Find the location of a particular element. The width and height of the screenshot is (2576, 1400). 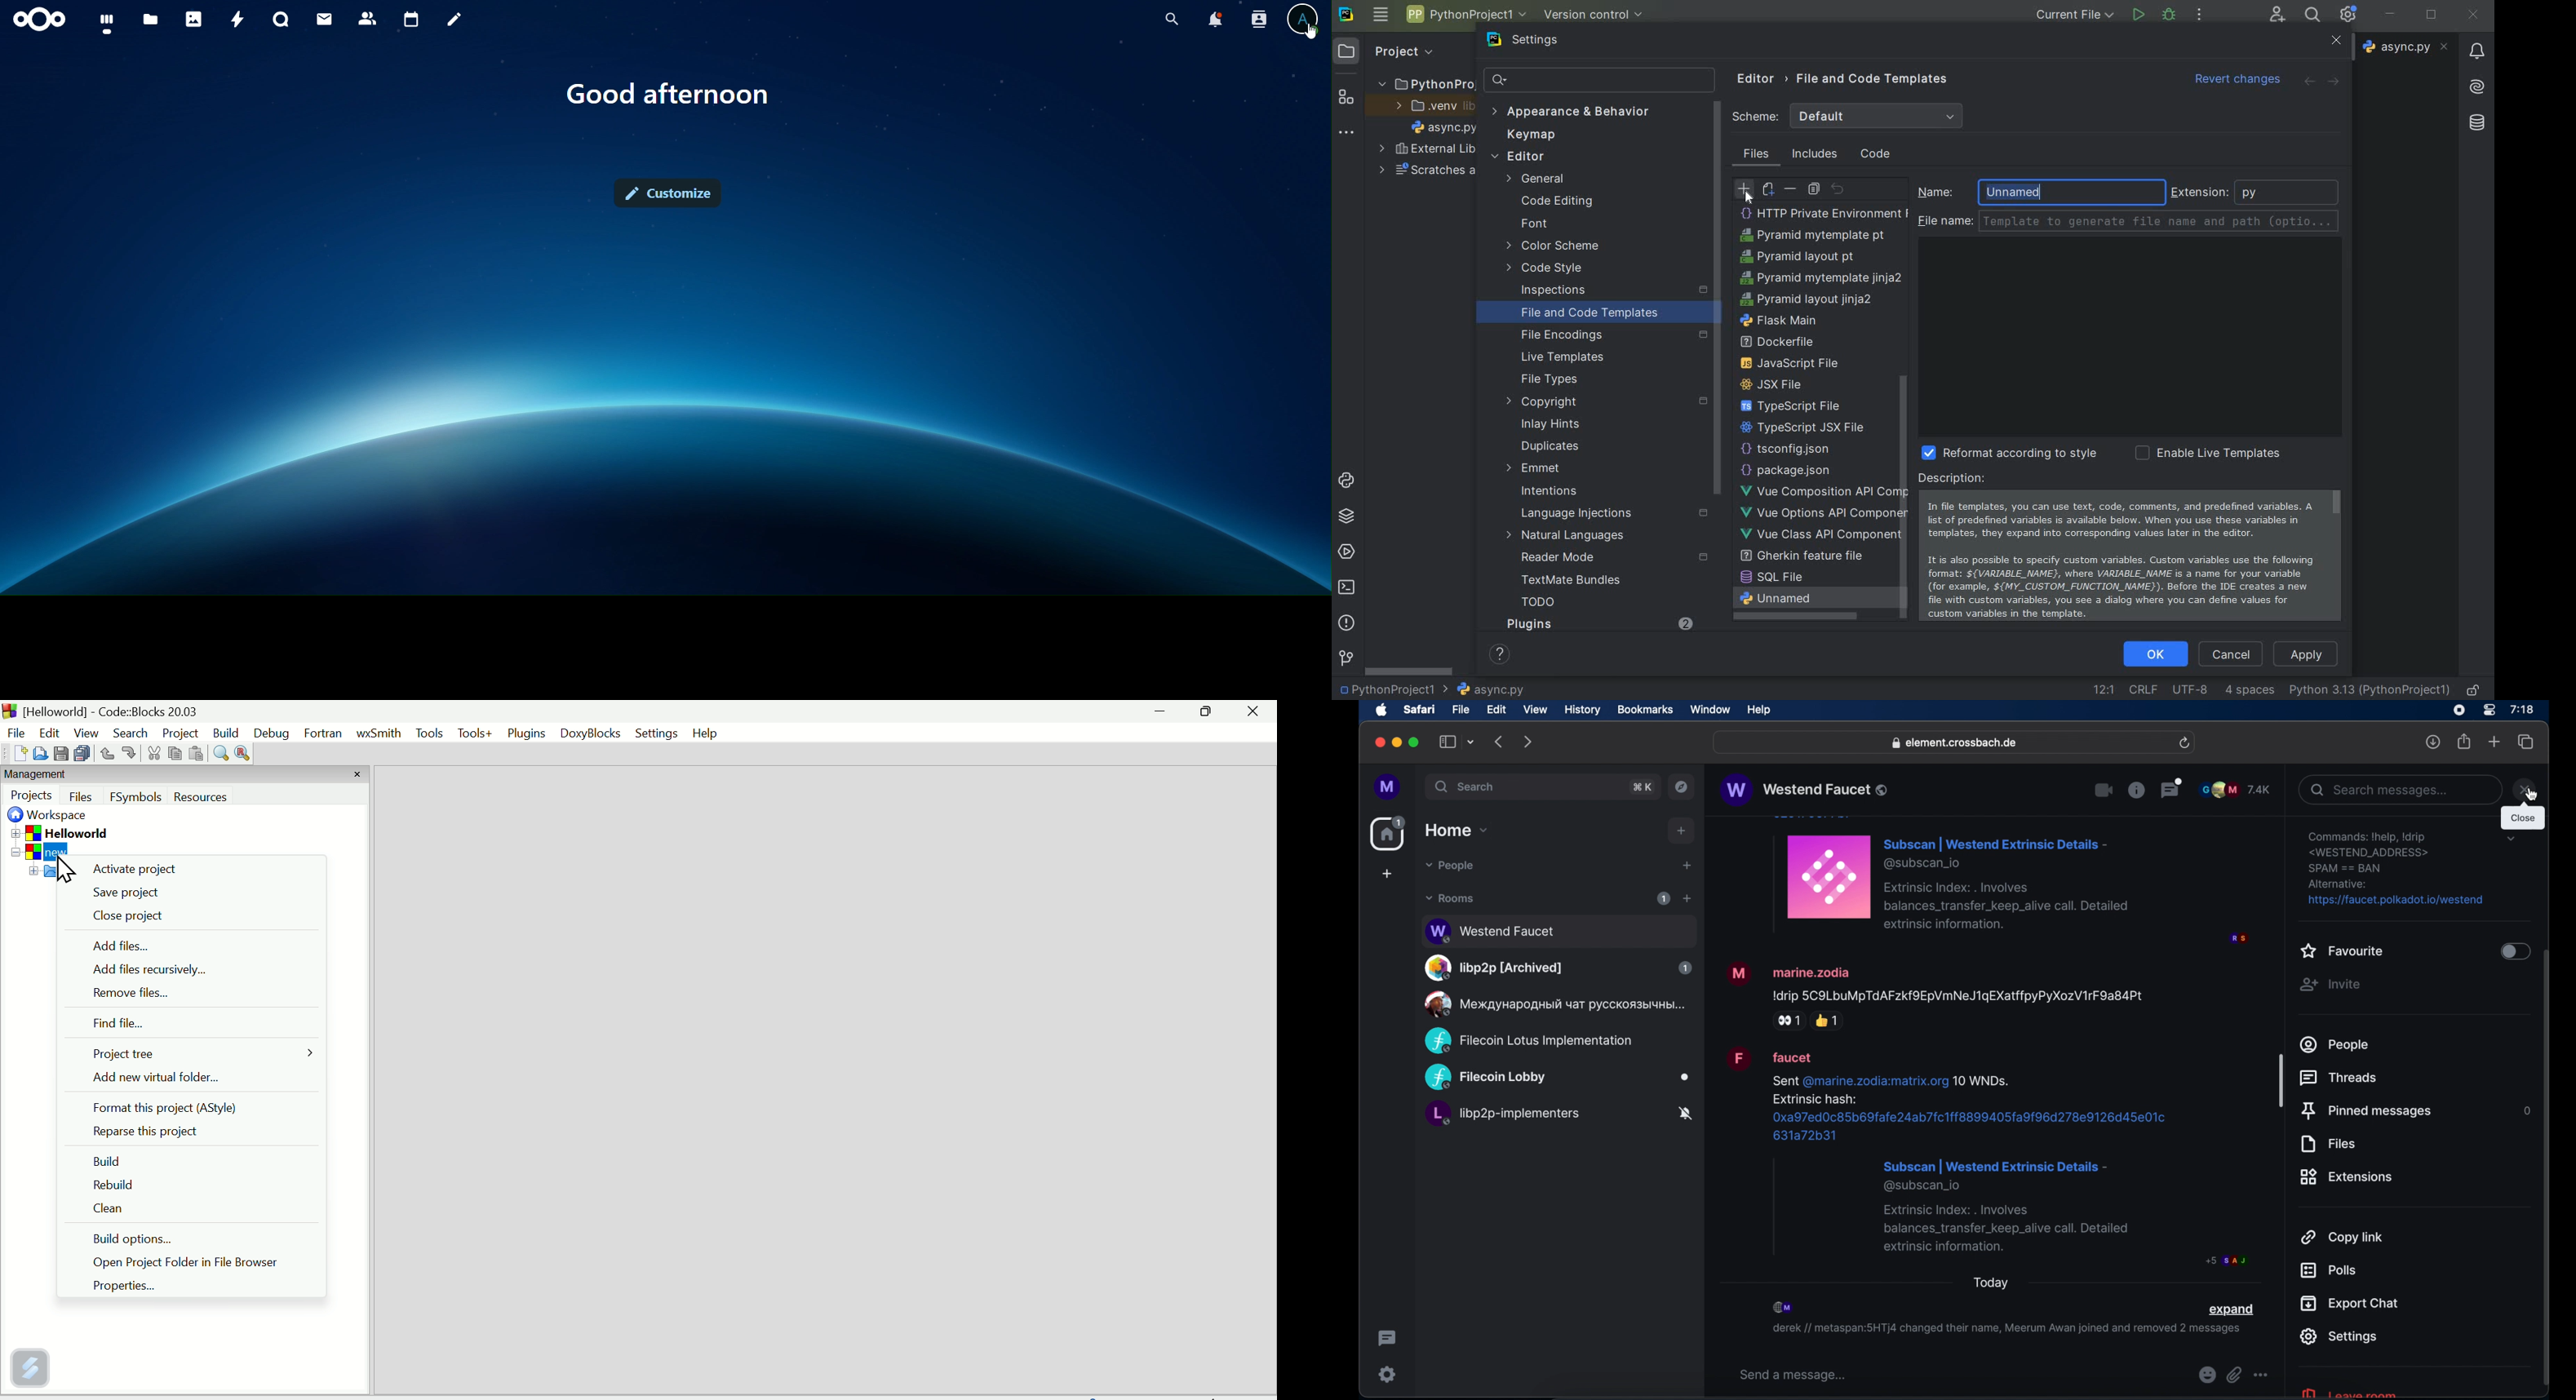

Good afternoon is located at coordinates (674, 95).